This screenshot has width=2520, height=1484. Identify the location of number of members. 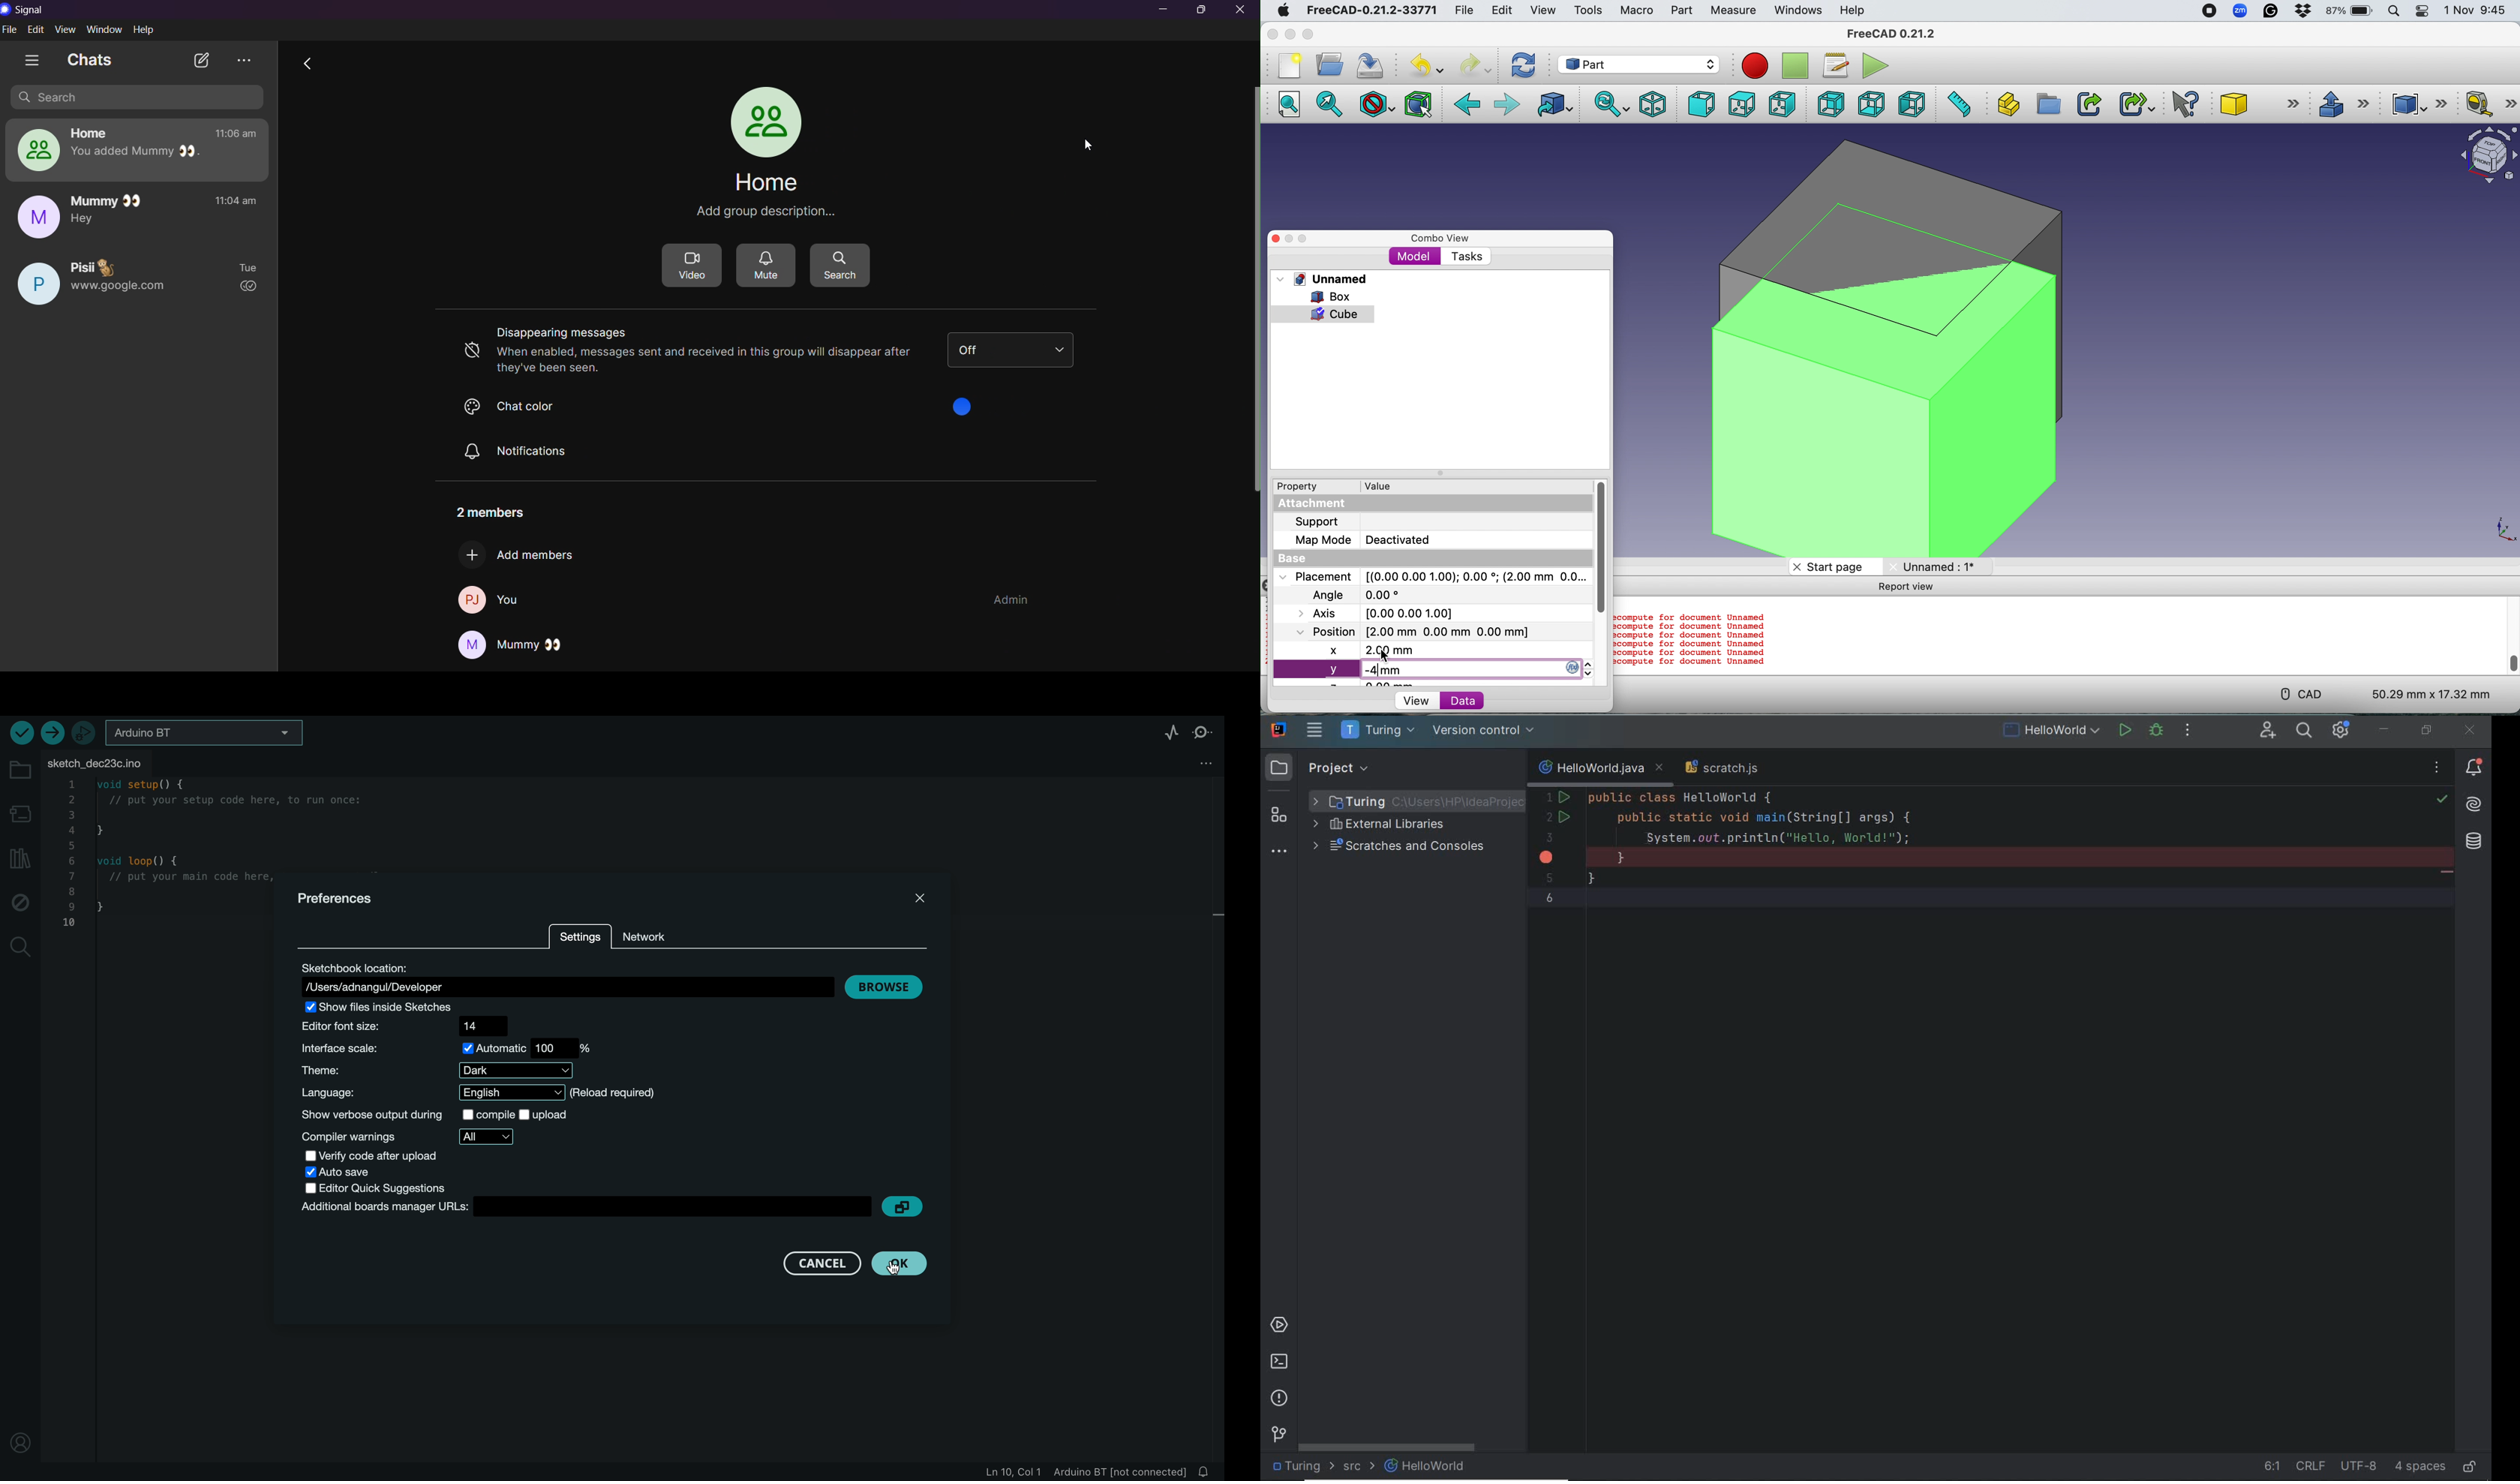
(498, 513).